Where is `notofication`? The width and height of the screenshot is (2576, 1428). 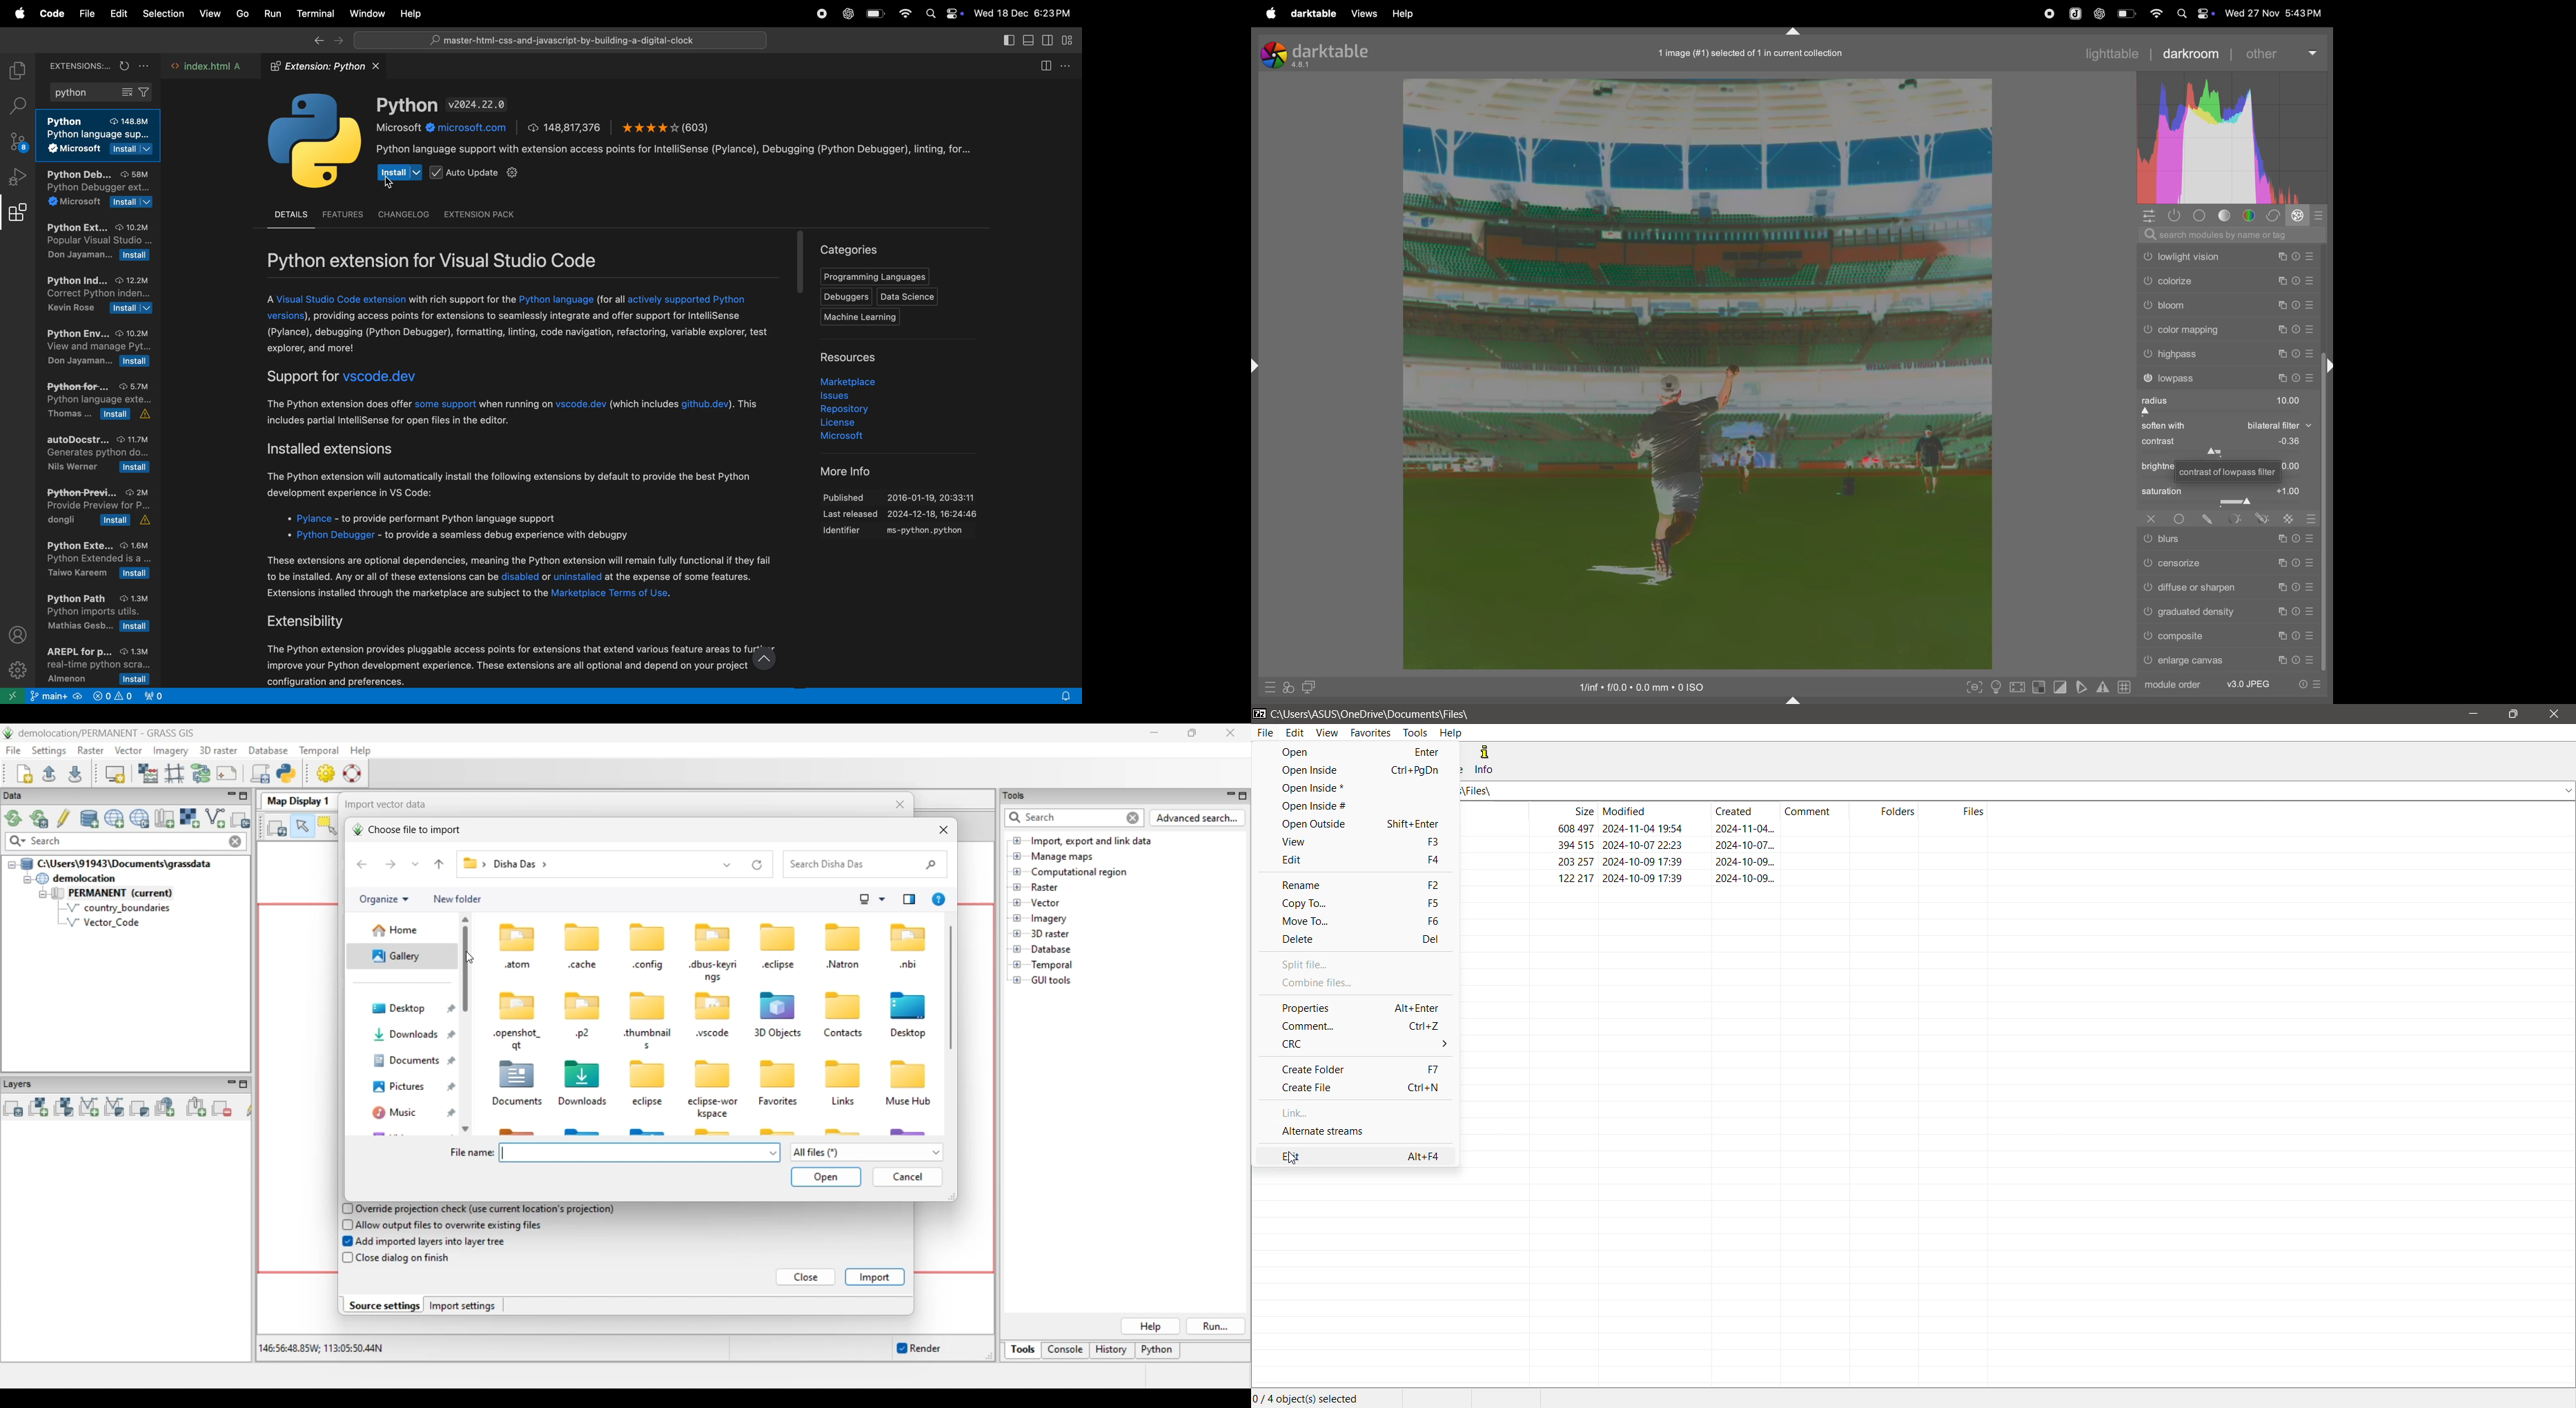 notofication is located at coordinates (1063, 696).